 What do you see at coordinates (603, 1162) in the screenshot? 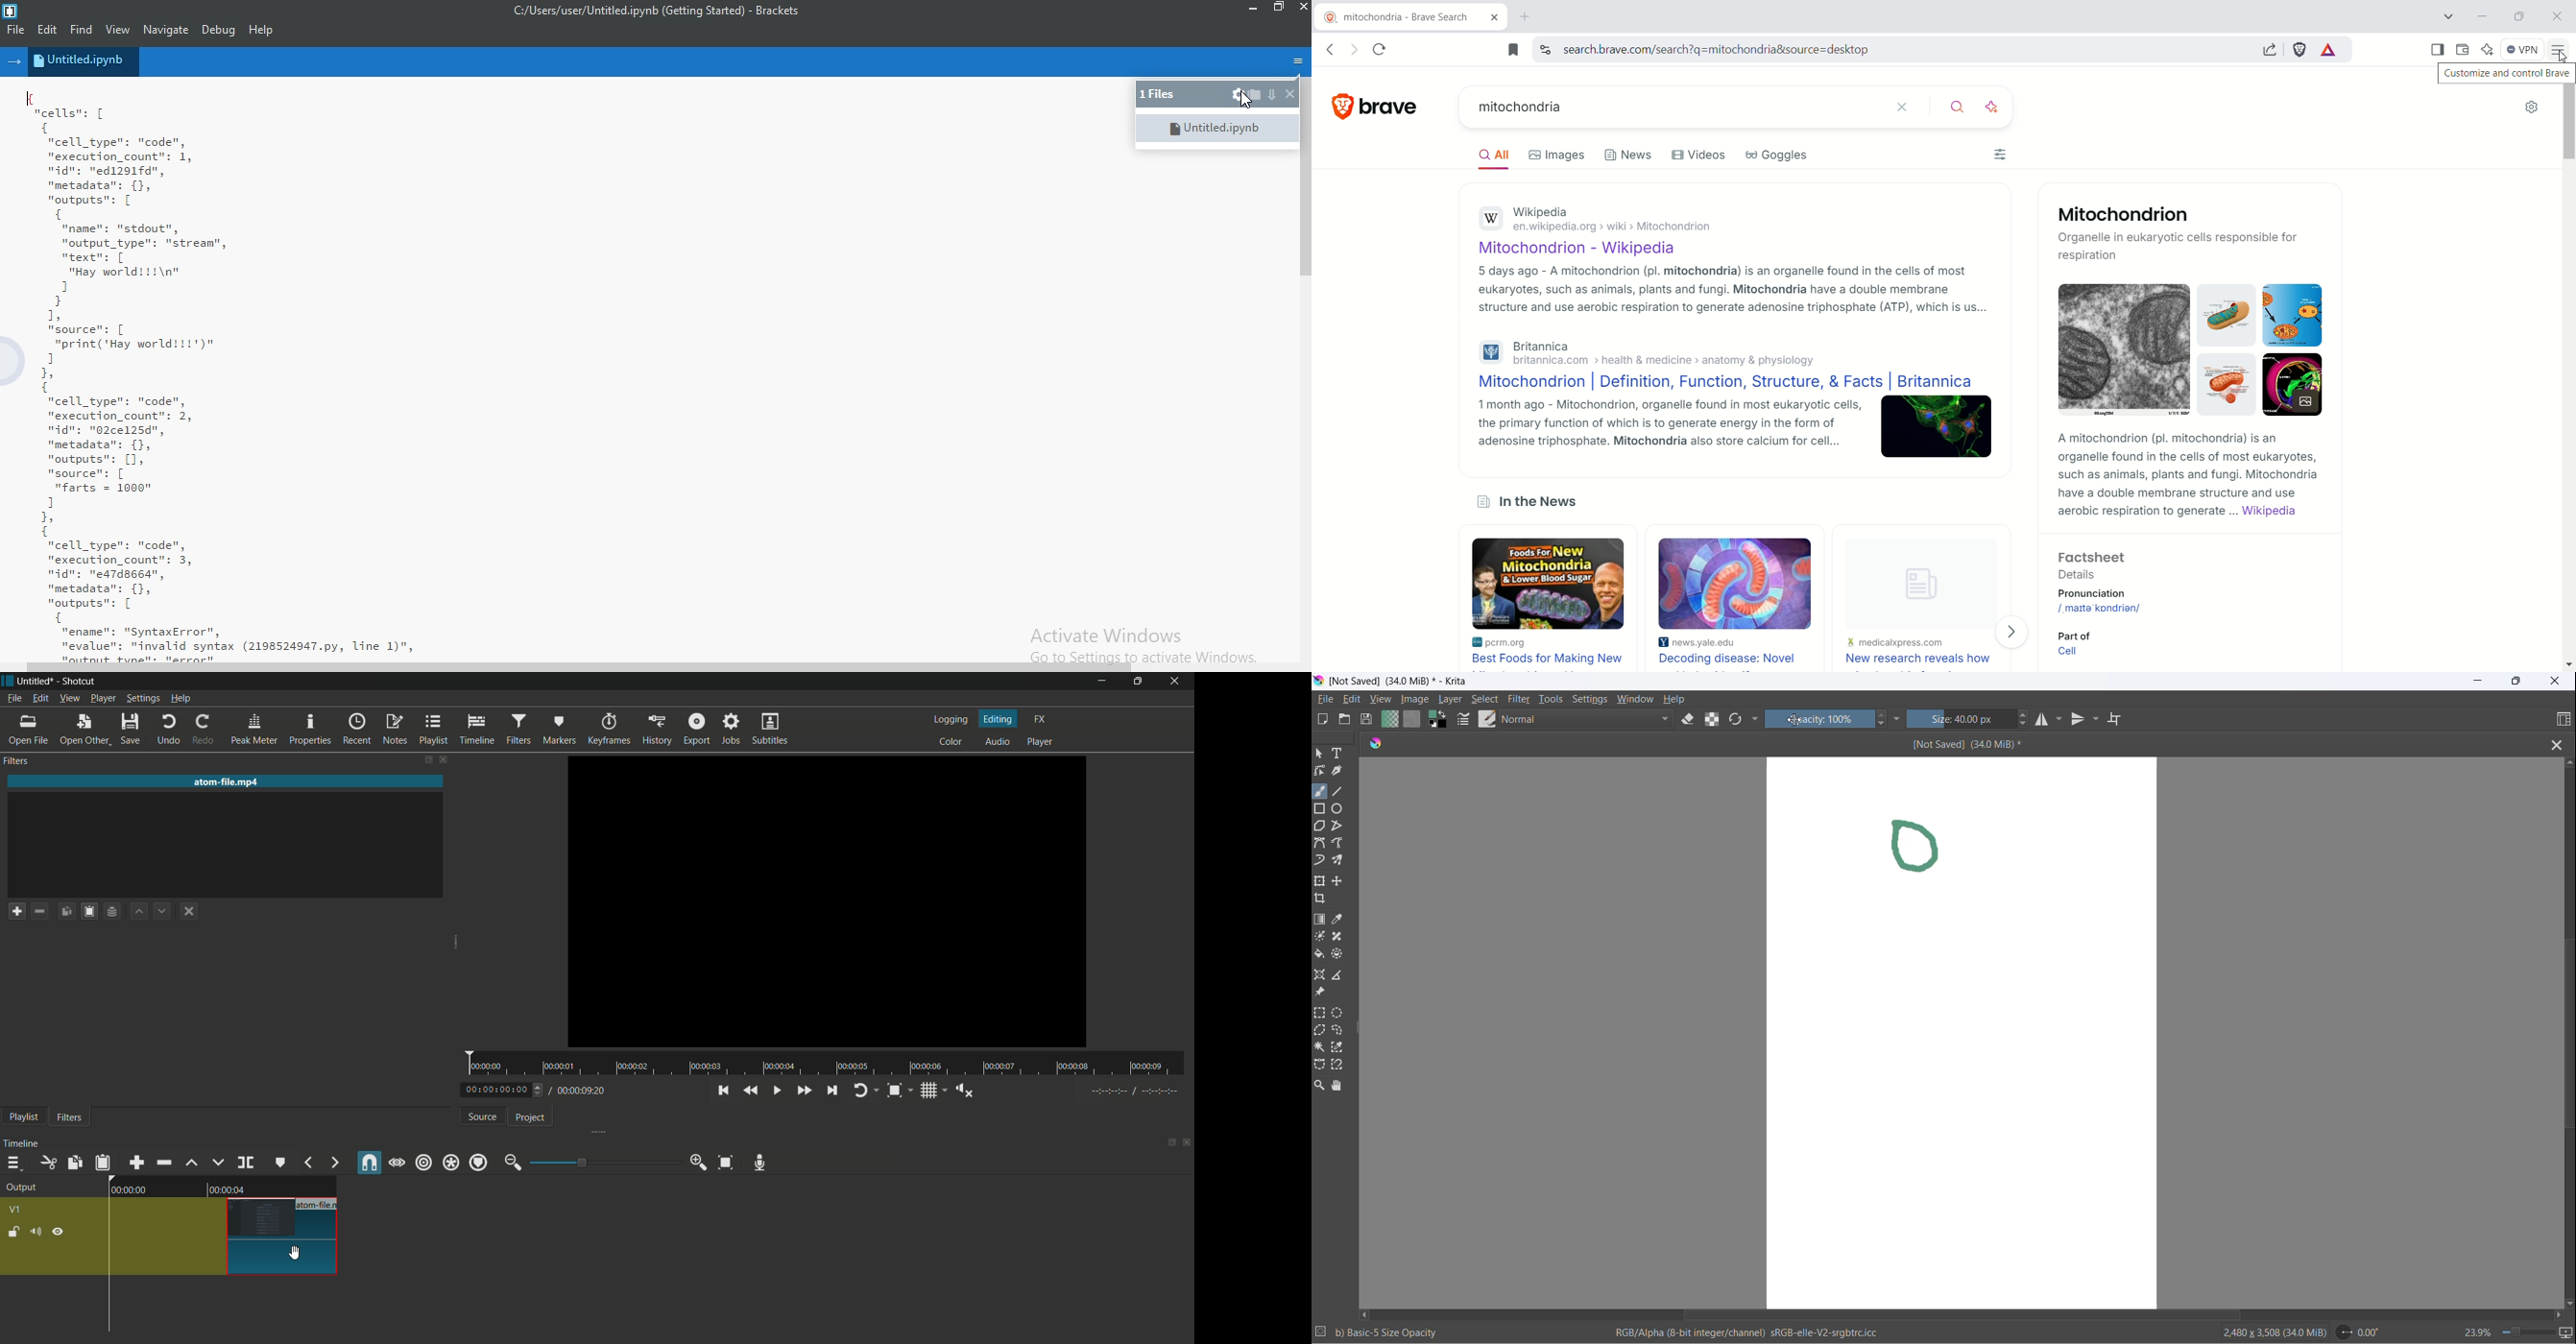
I see `zoom adjustment bar` at bounding box center [603, 1162].